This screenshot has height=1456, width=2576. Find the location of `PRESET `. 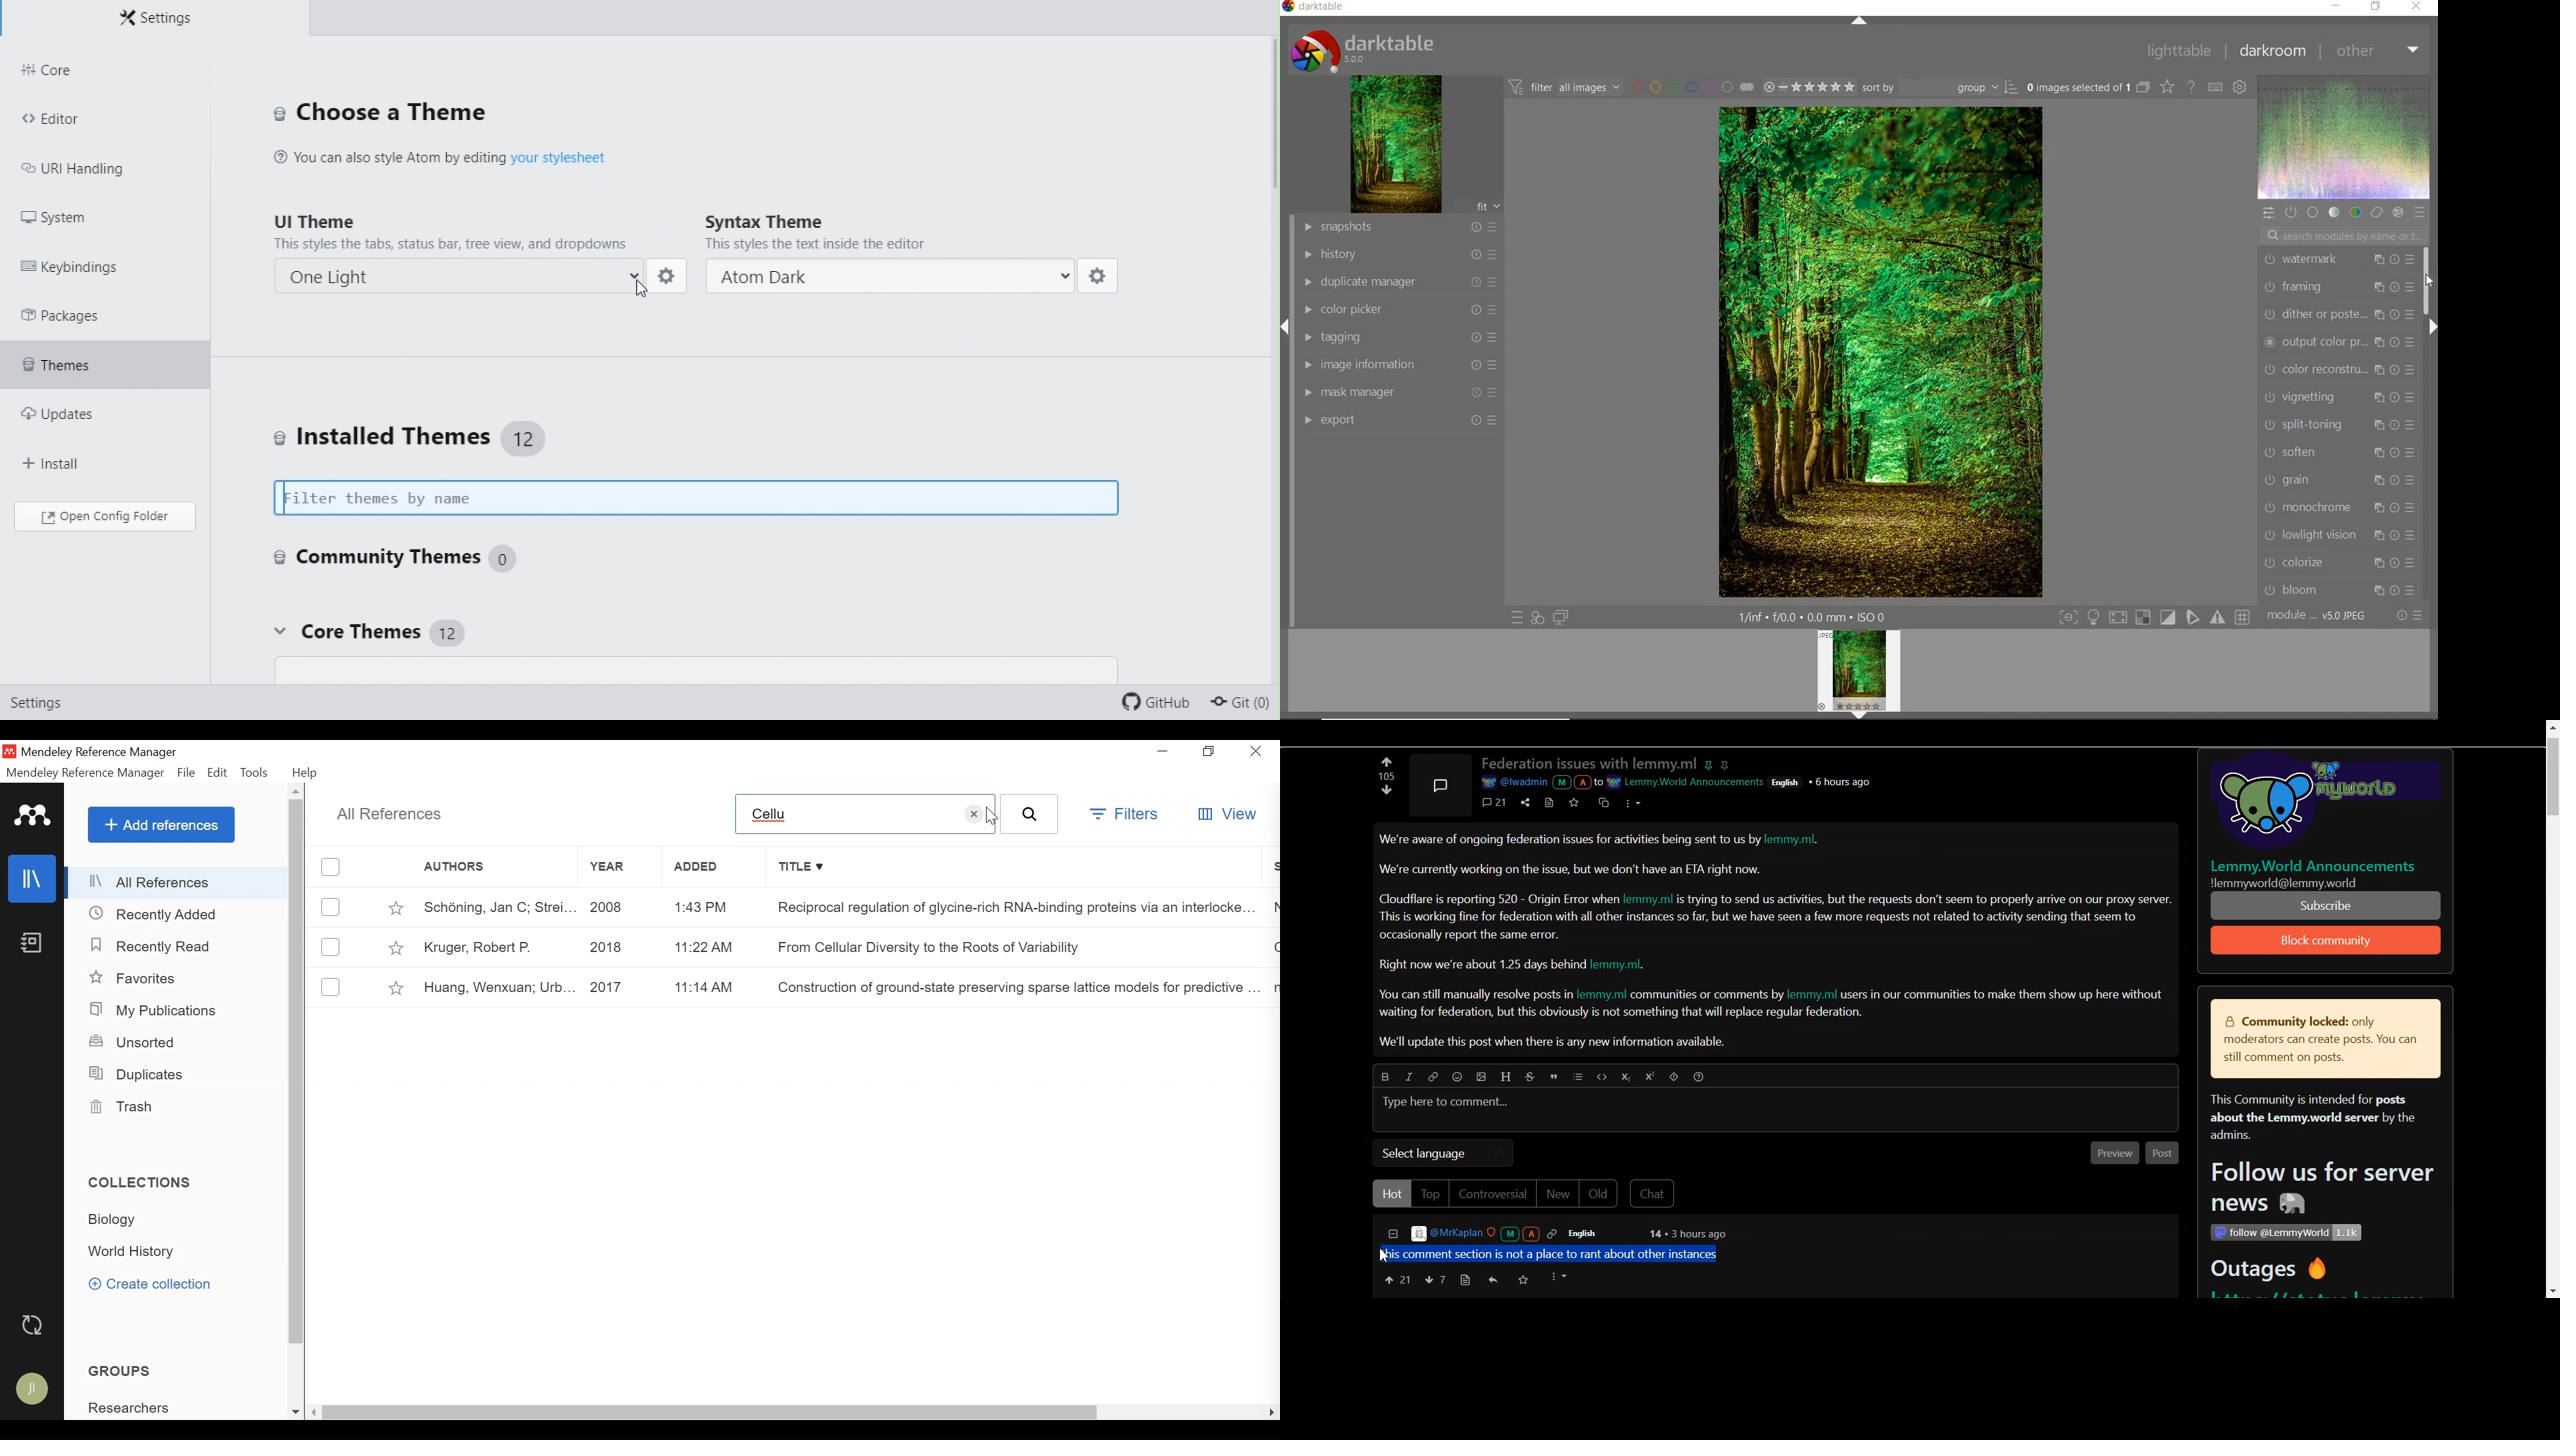

PRESET  is located at coordinates (2421, 212).